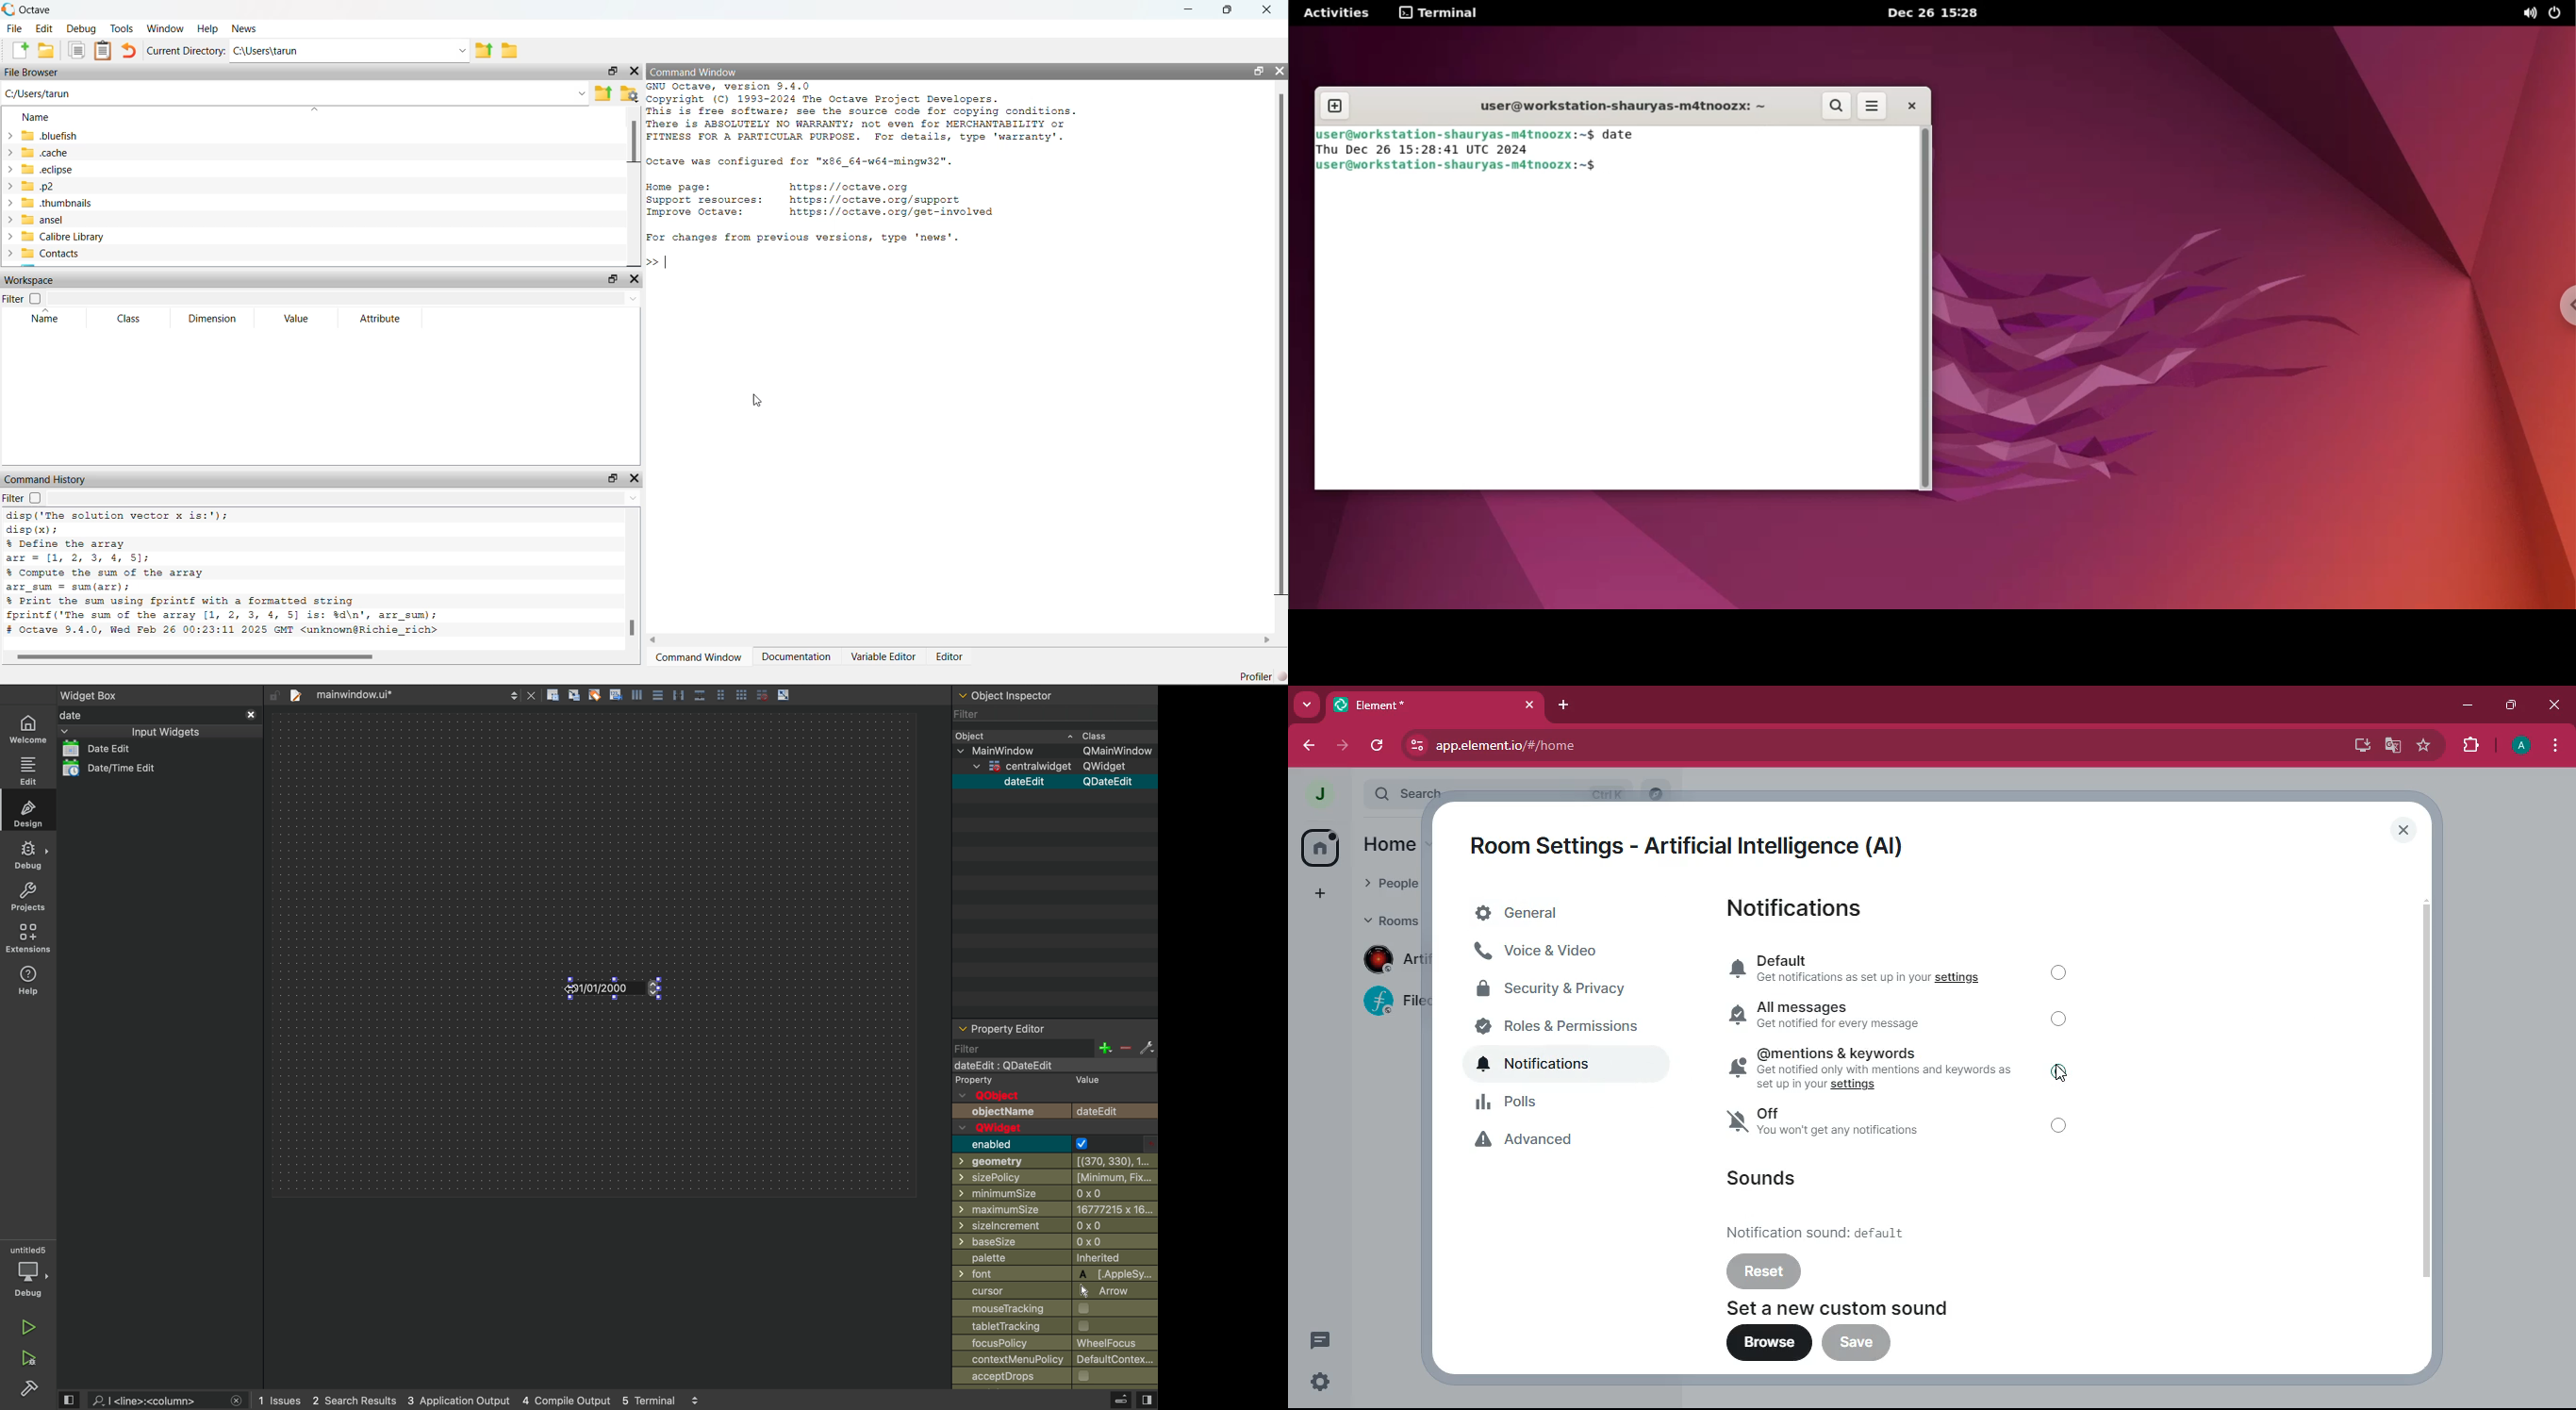 The height and width of the screenshot is (1428, 2576). Describe the element at coordinates (346, 297) in the screenshot. I see `drop down` at that location.